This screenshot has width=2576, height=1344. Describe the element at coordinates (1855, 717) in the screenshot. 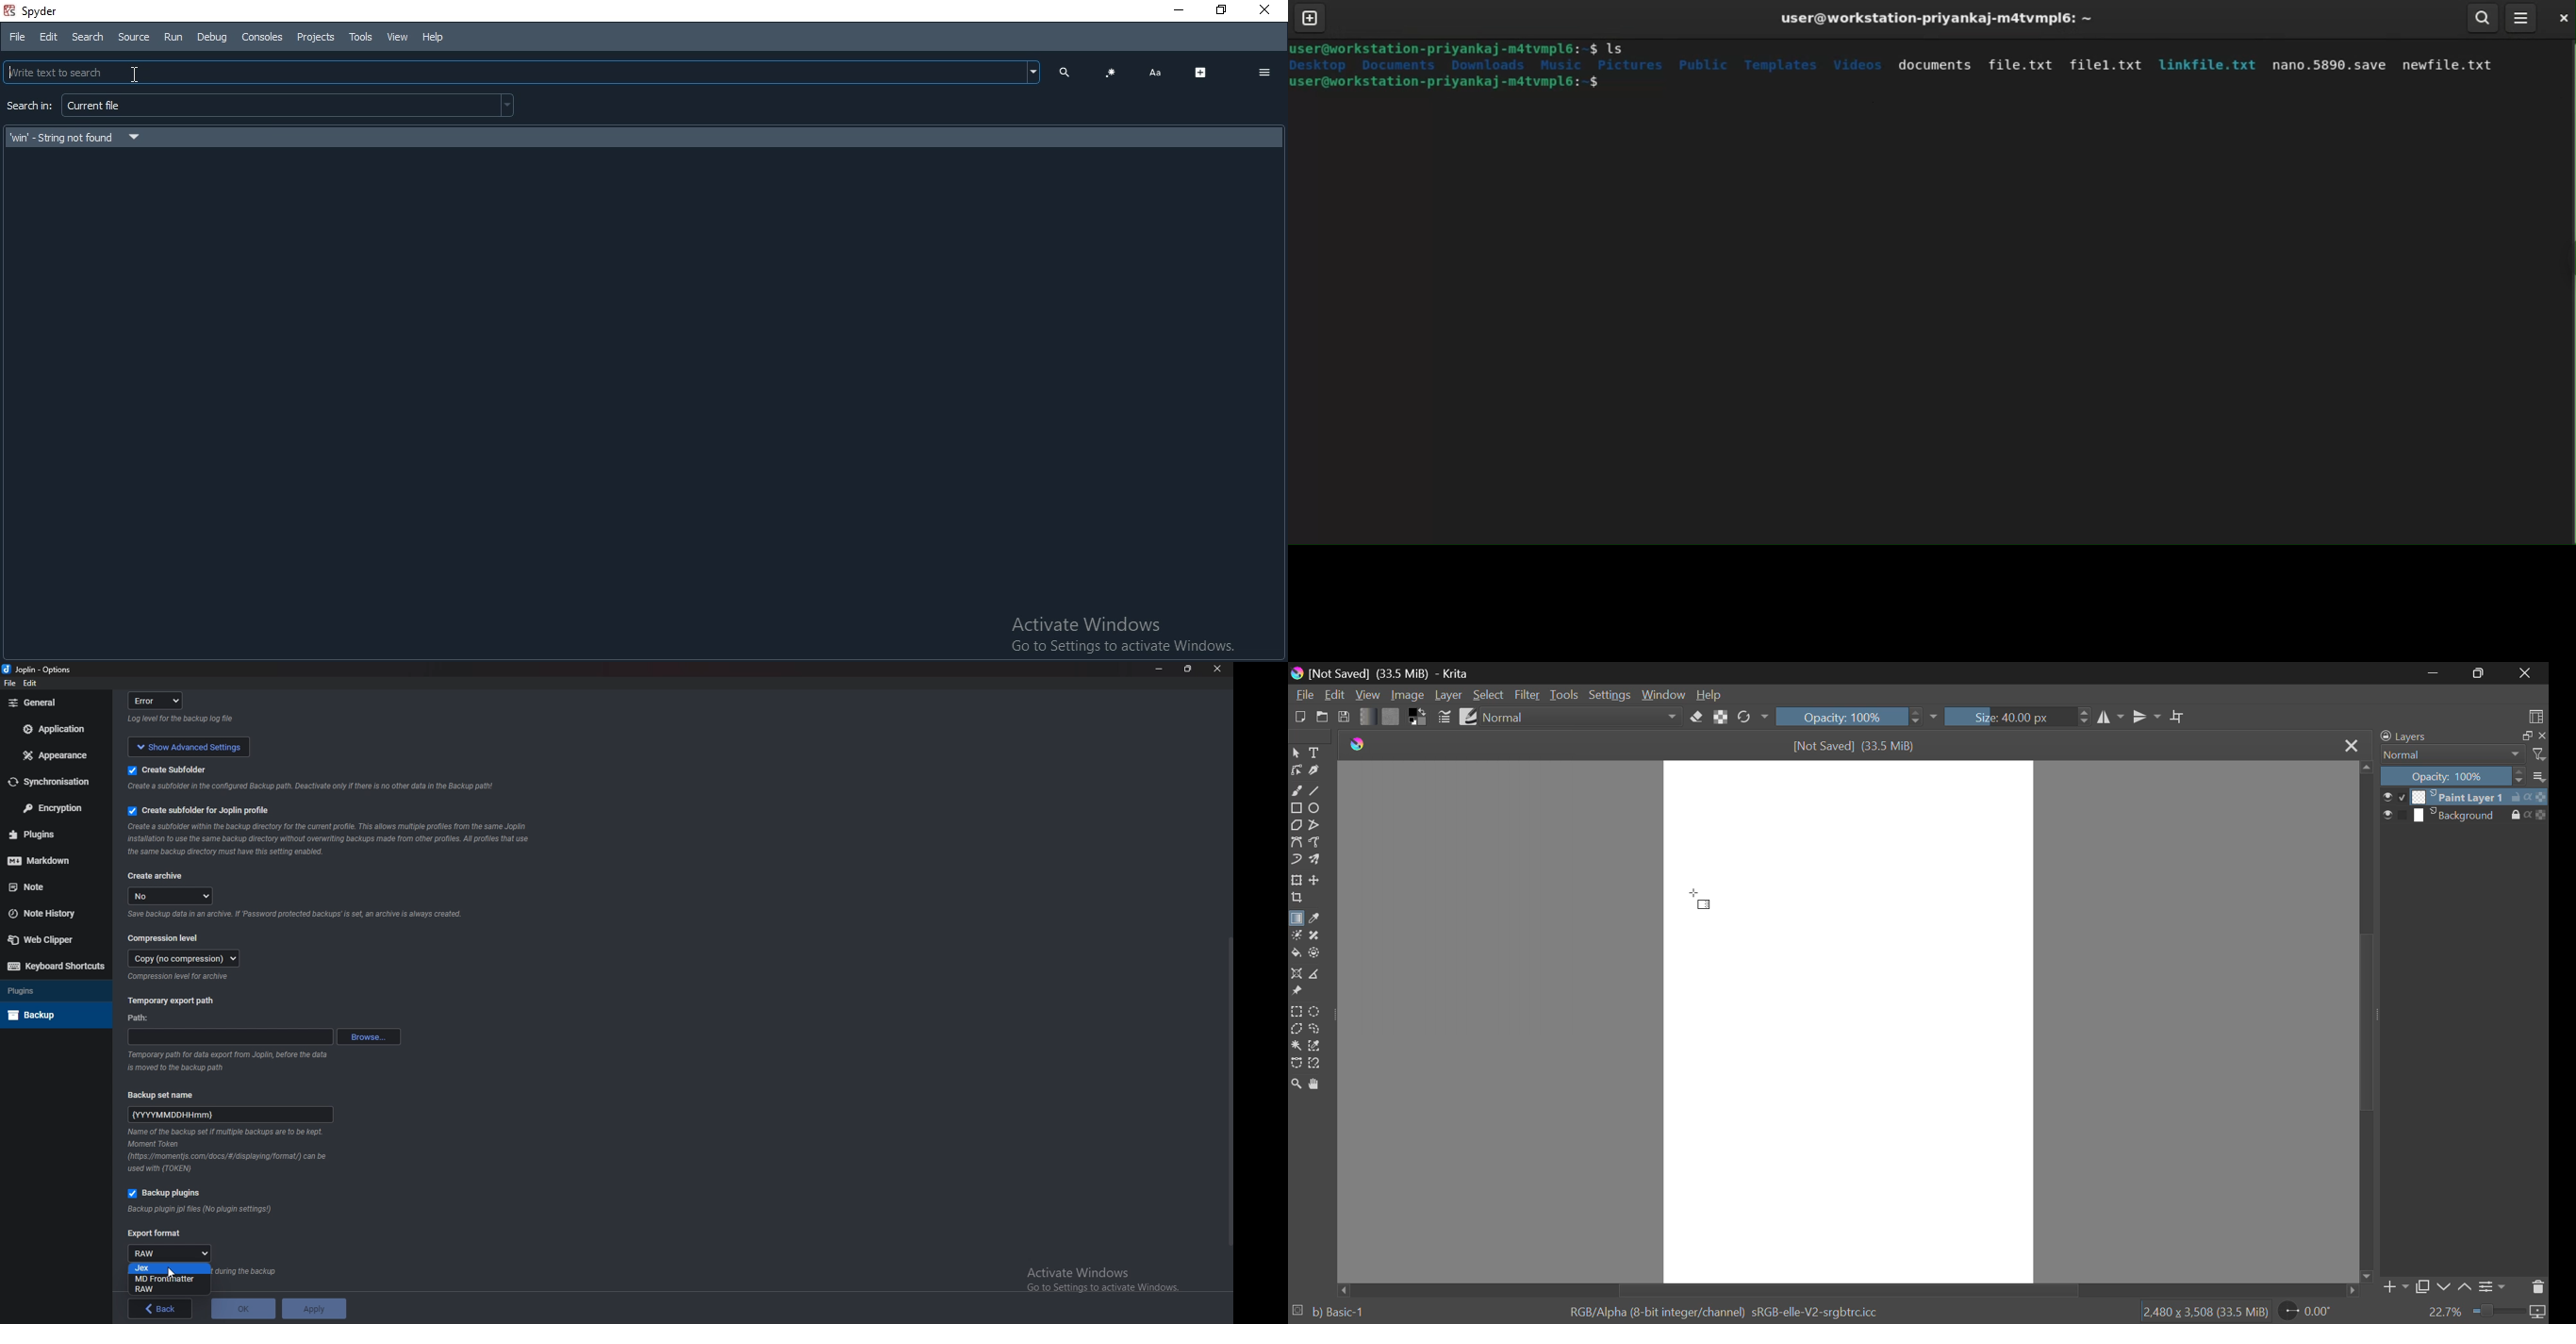

I see `Opacity: 100%` at that location.